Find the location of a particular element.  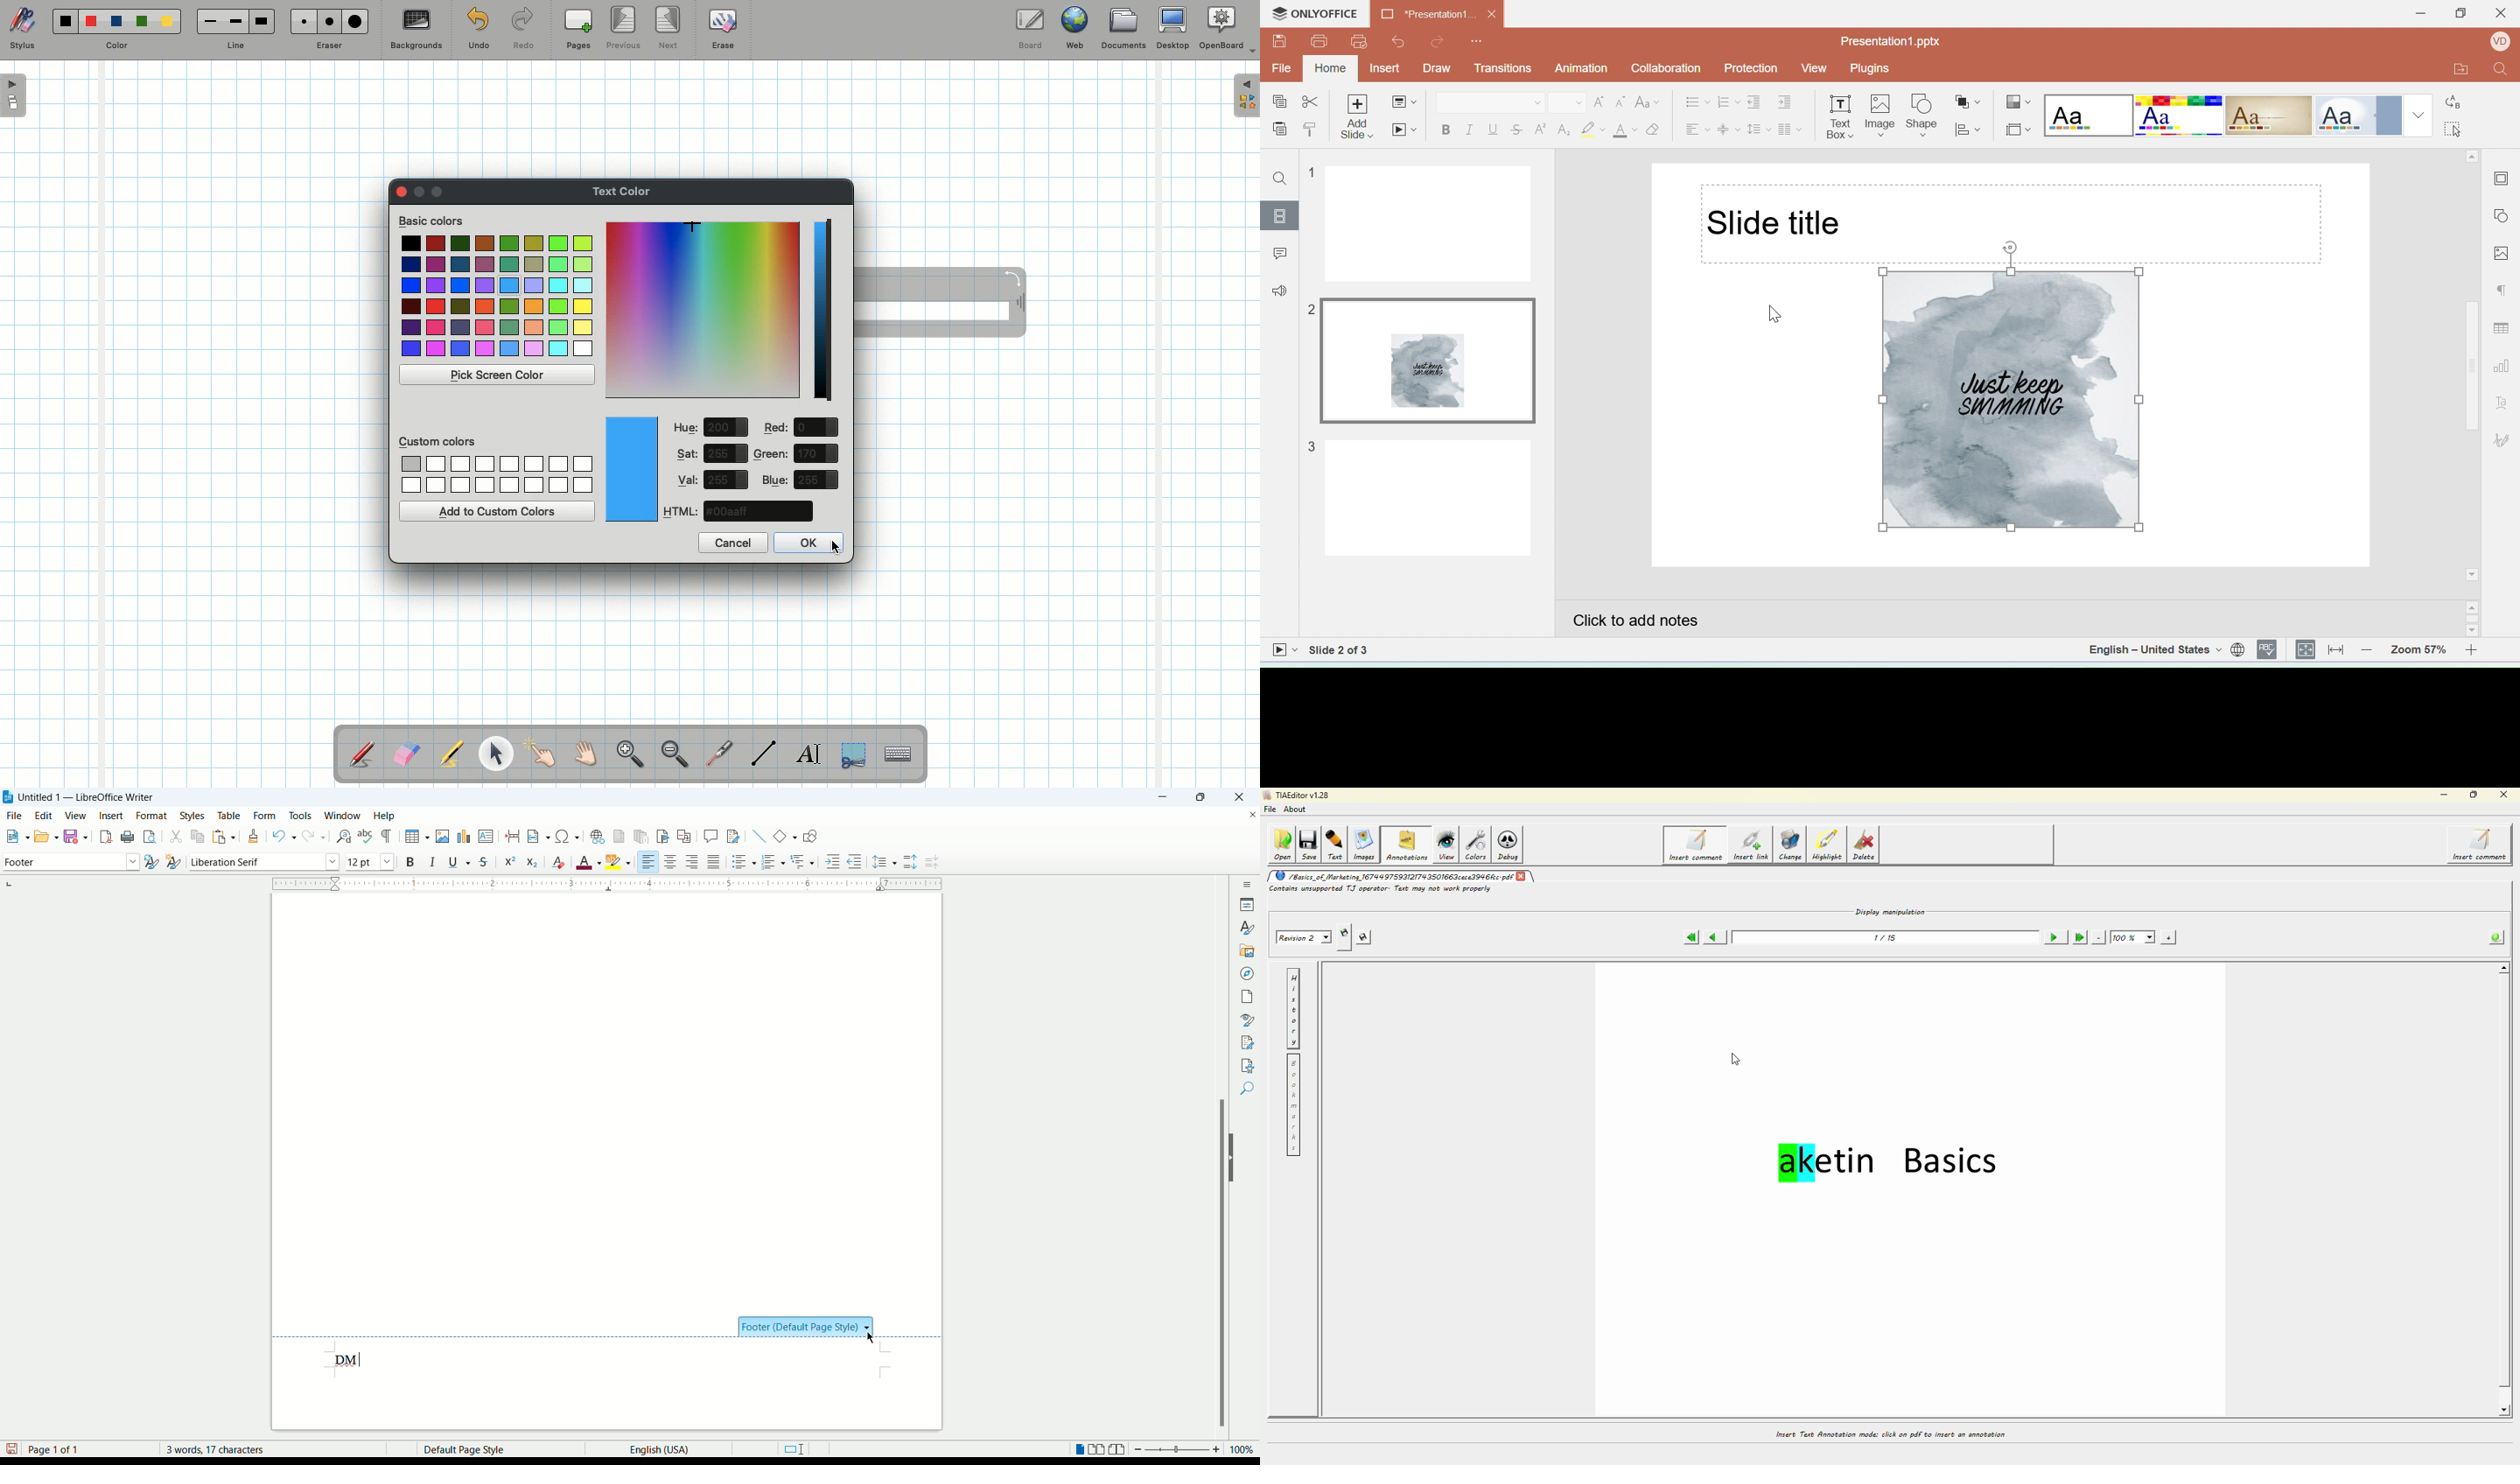

Slide 1 to 2 is located at coordinates (1340, 650).